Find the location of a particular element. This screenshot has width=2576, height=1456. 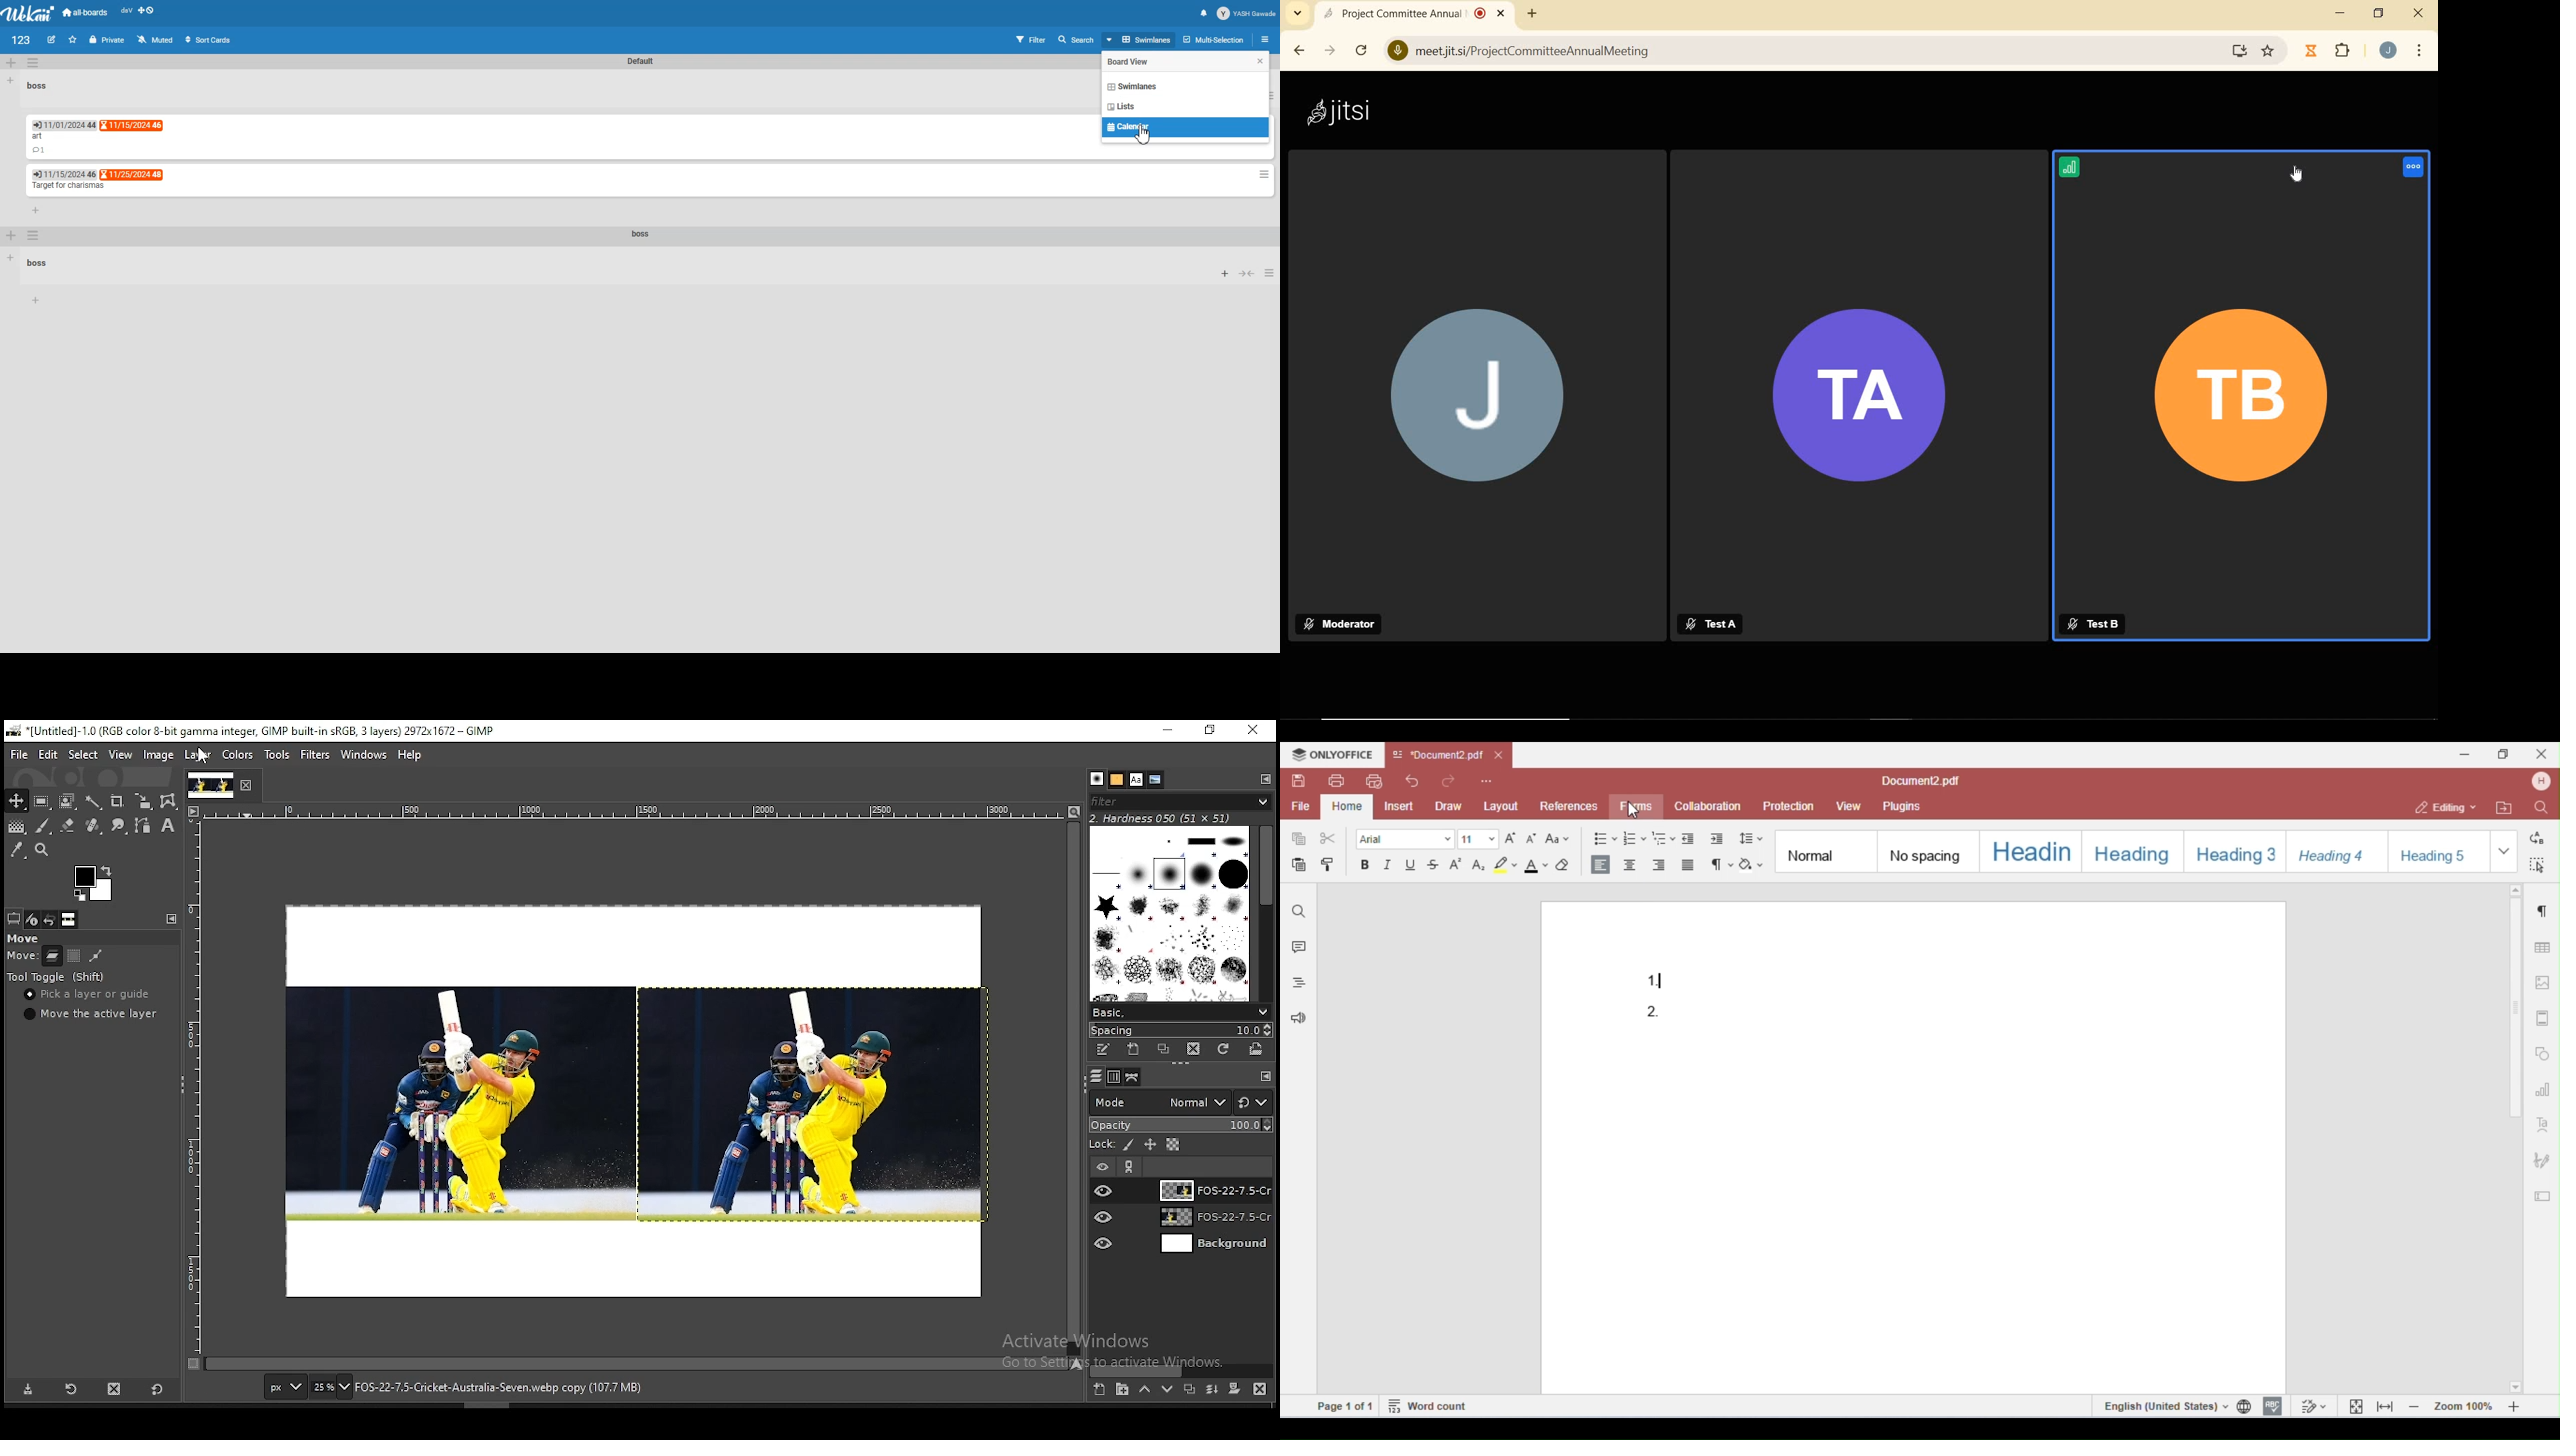

Search is located at coordinates (1077, 39).